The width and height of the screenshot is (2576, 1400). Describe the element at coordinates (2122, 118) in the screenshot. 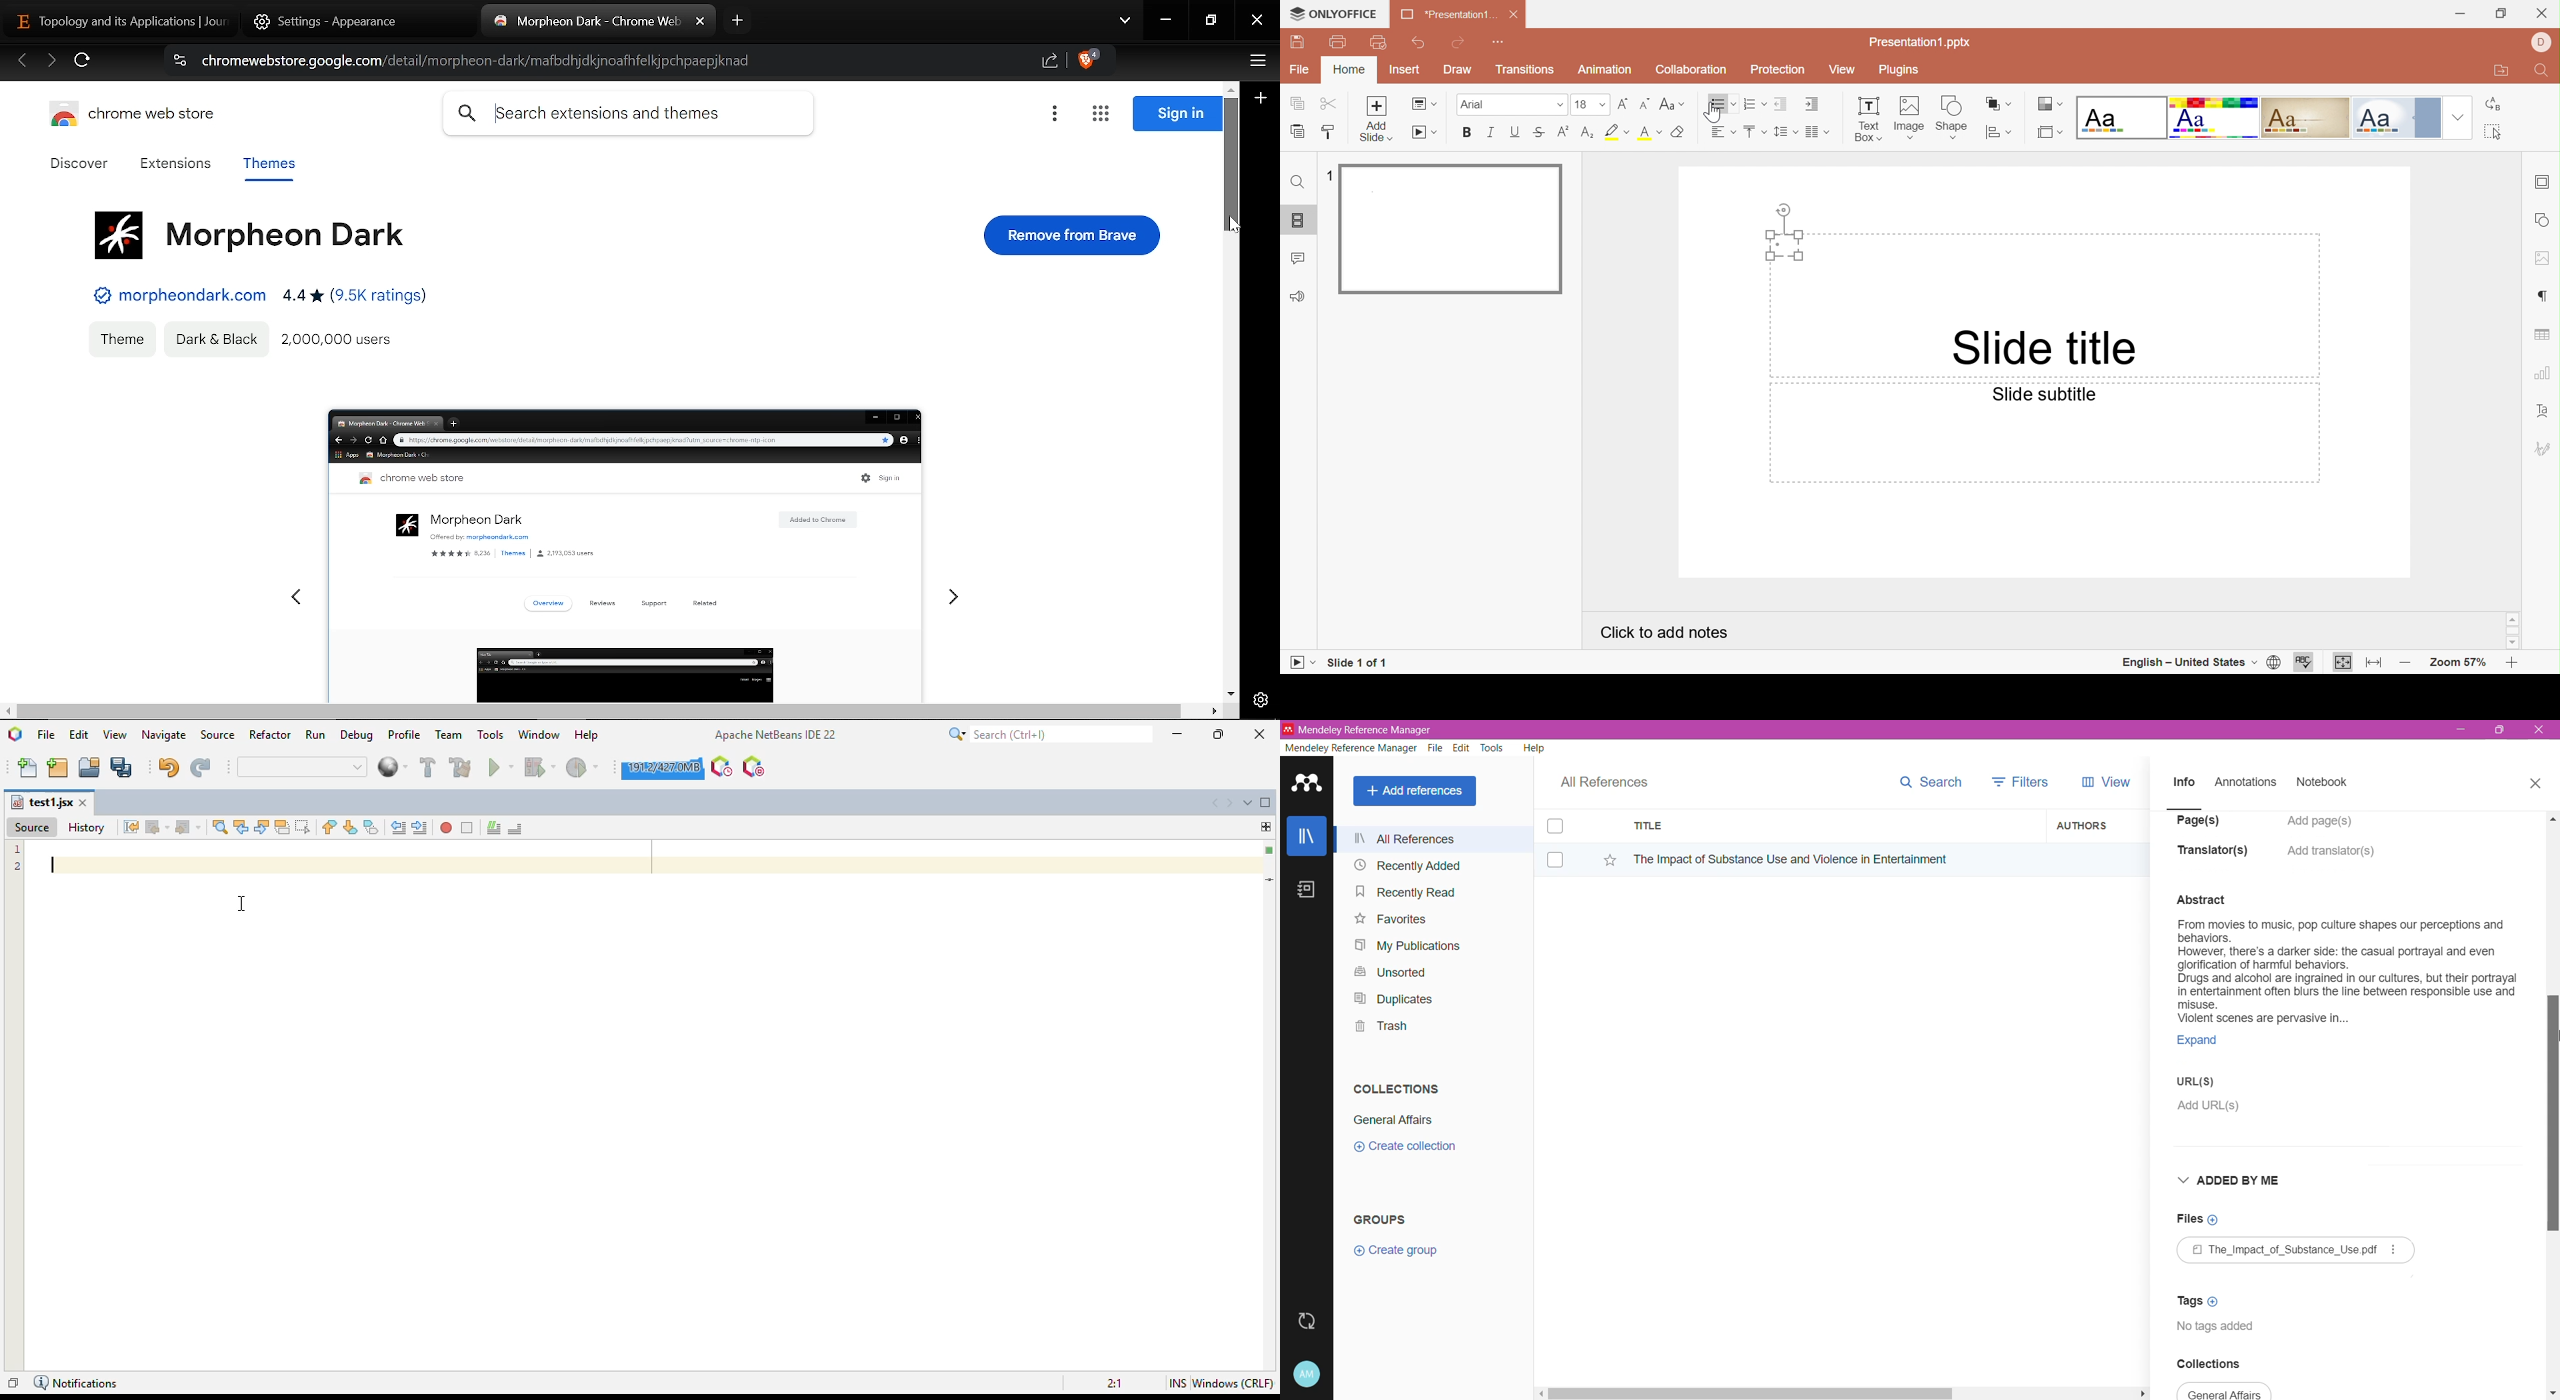

I see `Blank` at that location.